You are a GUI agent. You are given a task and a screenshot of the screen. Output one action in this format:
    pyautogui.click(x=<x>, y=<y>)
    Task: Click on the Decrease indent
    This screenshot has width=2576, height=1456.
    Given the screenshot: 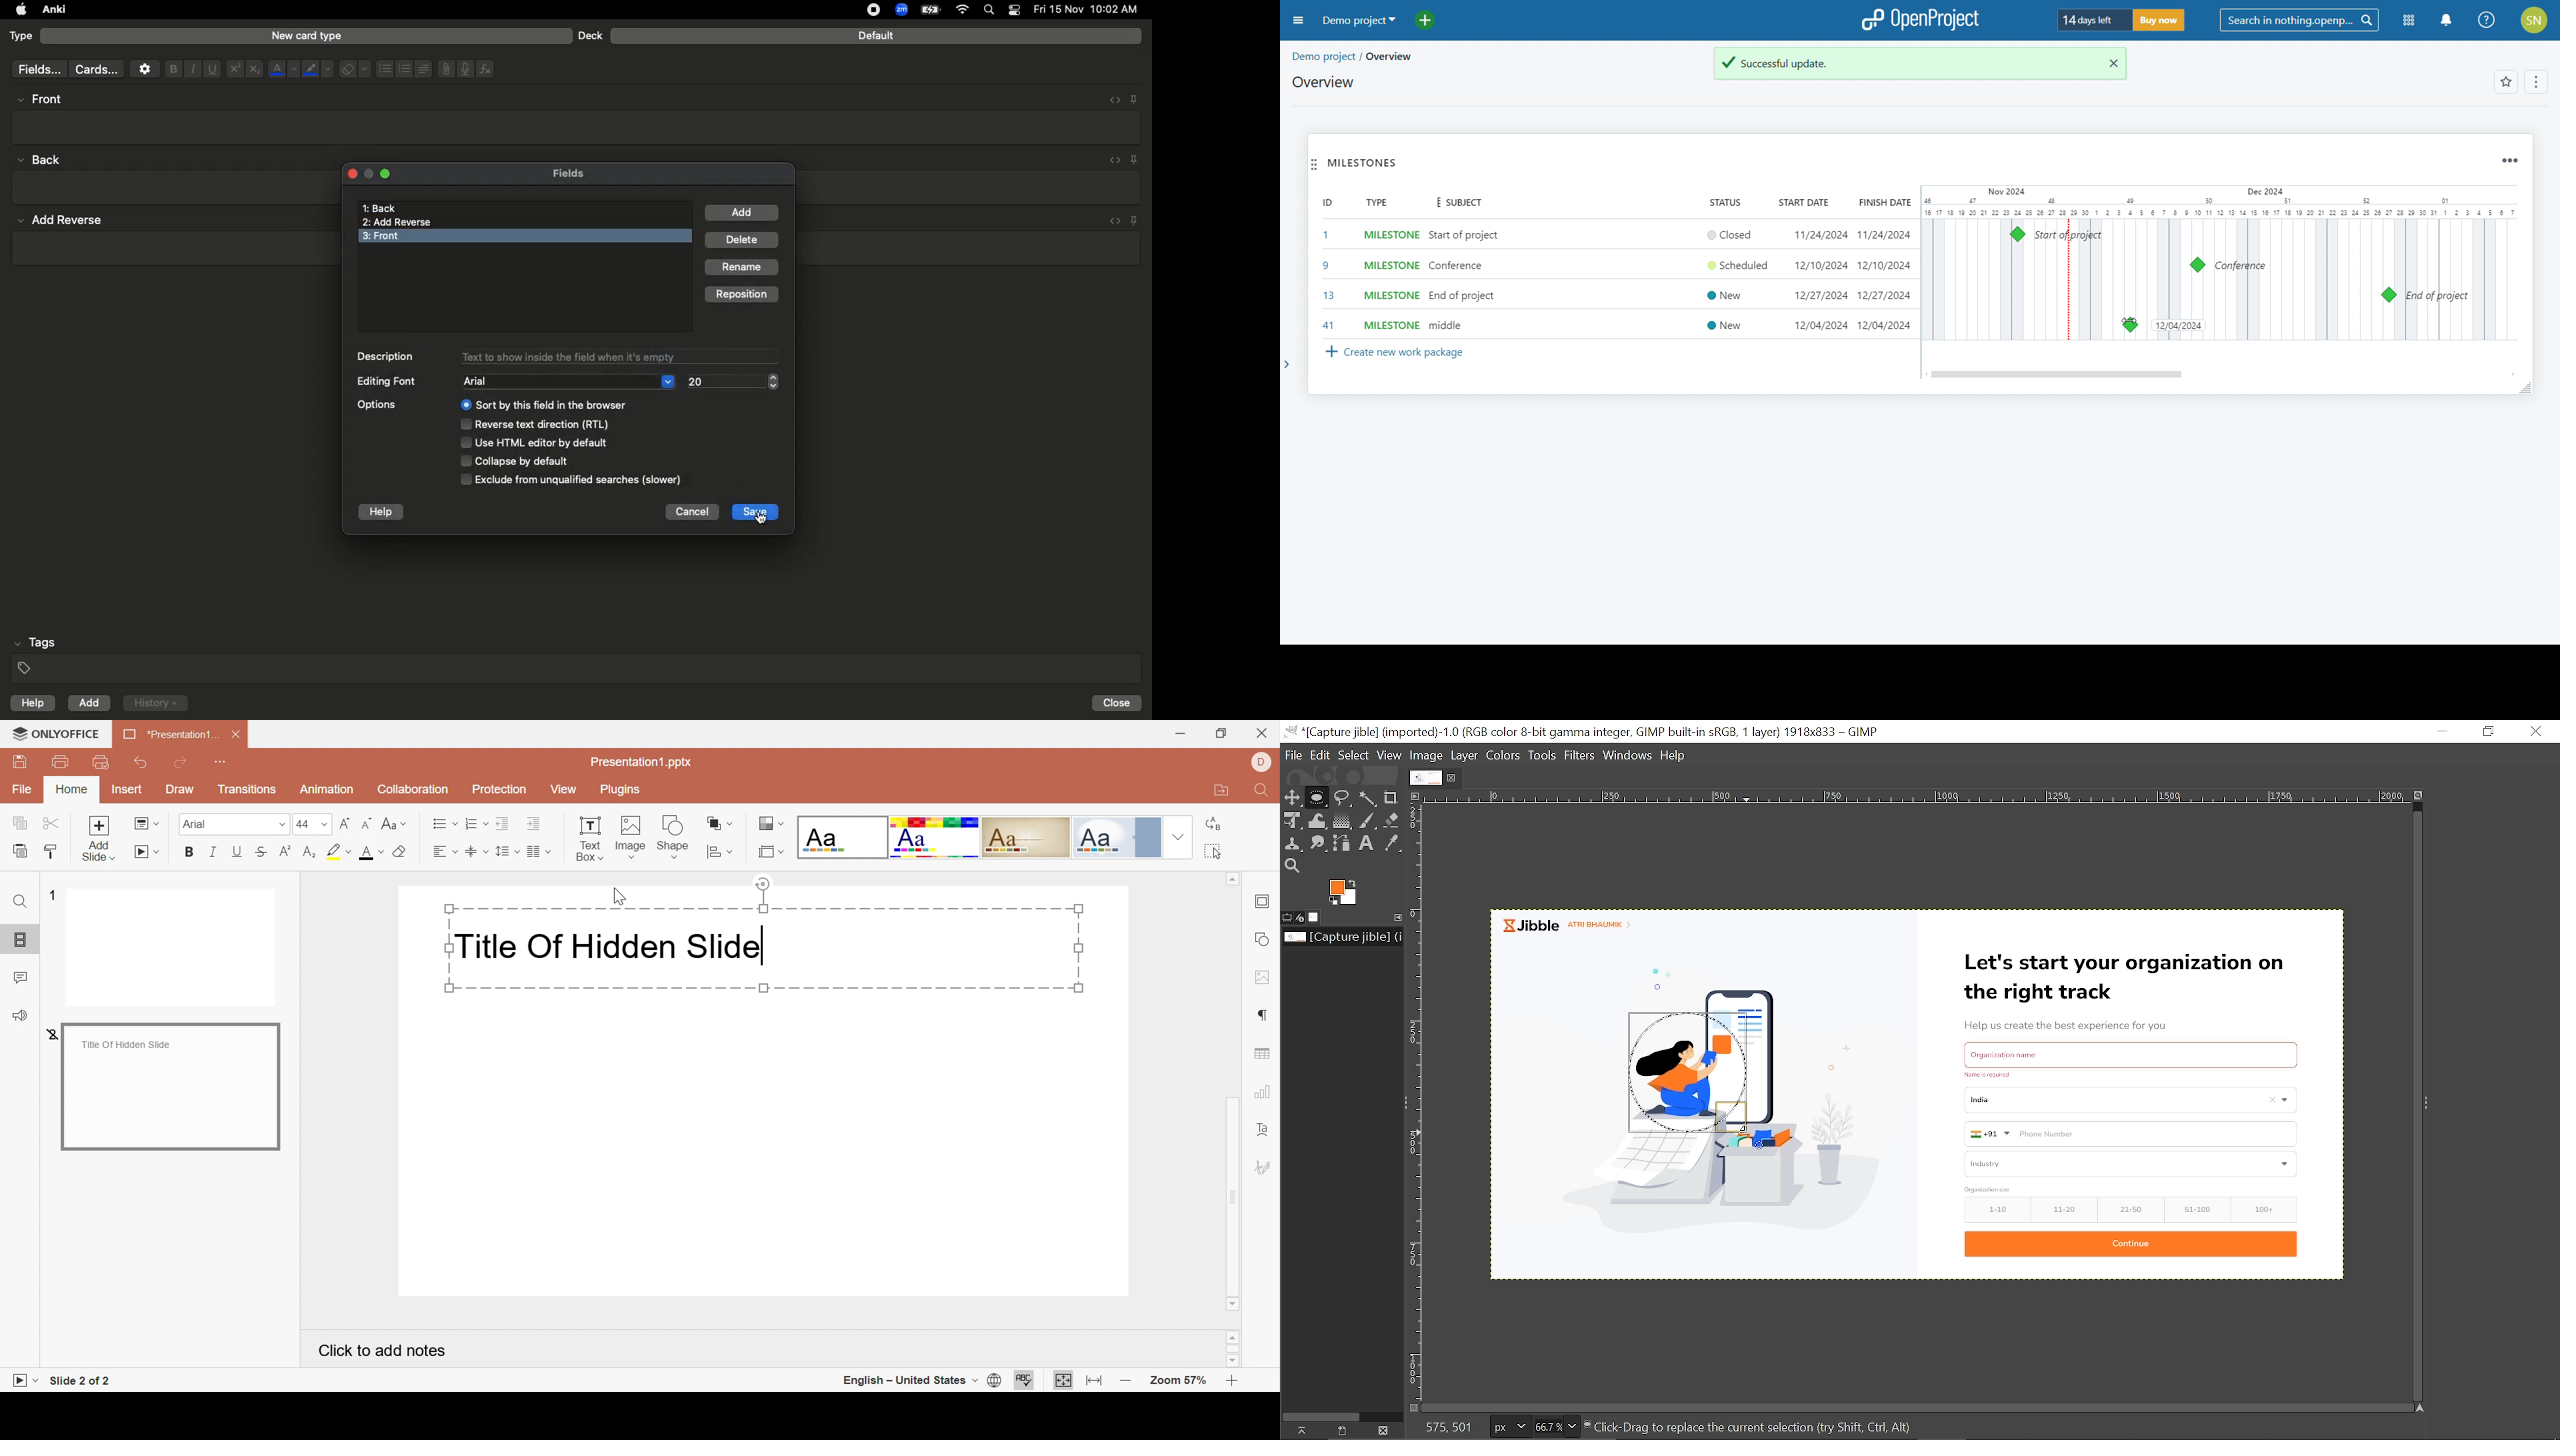 What is the action you would take?
    pyautogui.click(x=503, y=823)
    